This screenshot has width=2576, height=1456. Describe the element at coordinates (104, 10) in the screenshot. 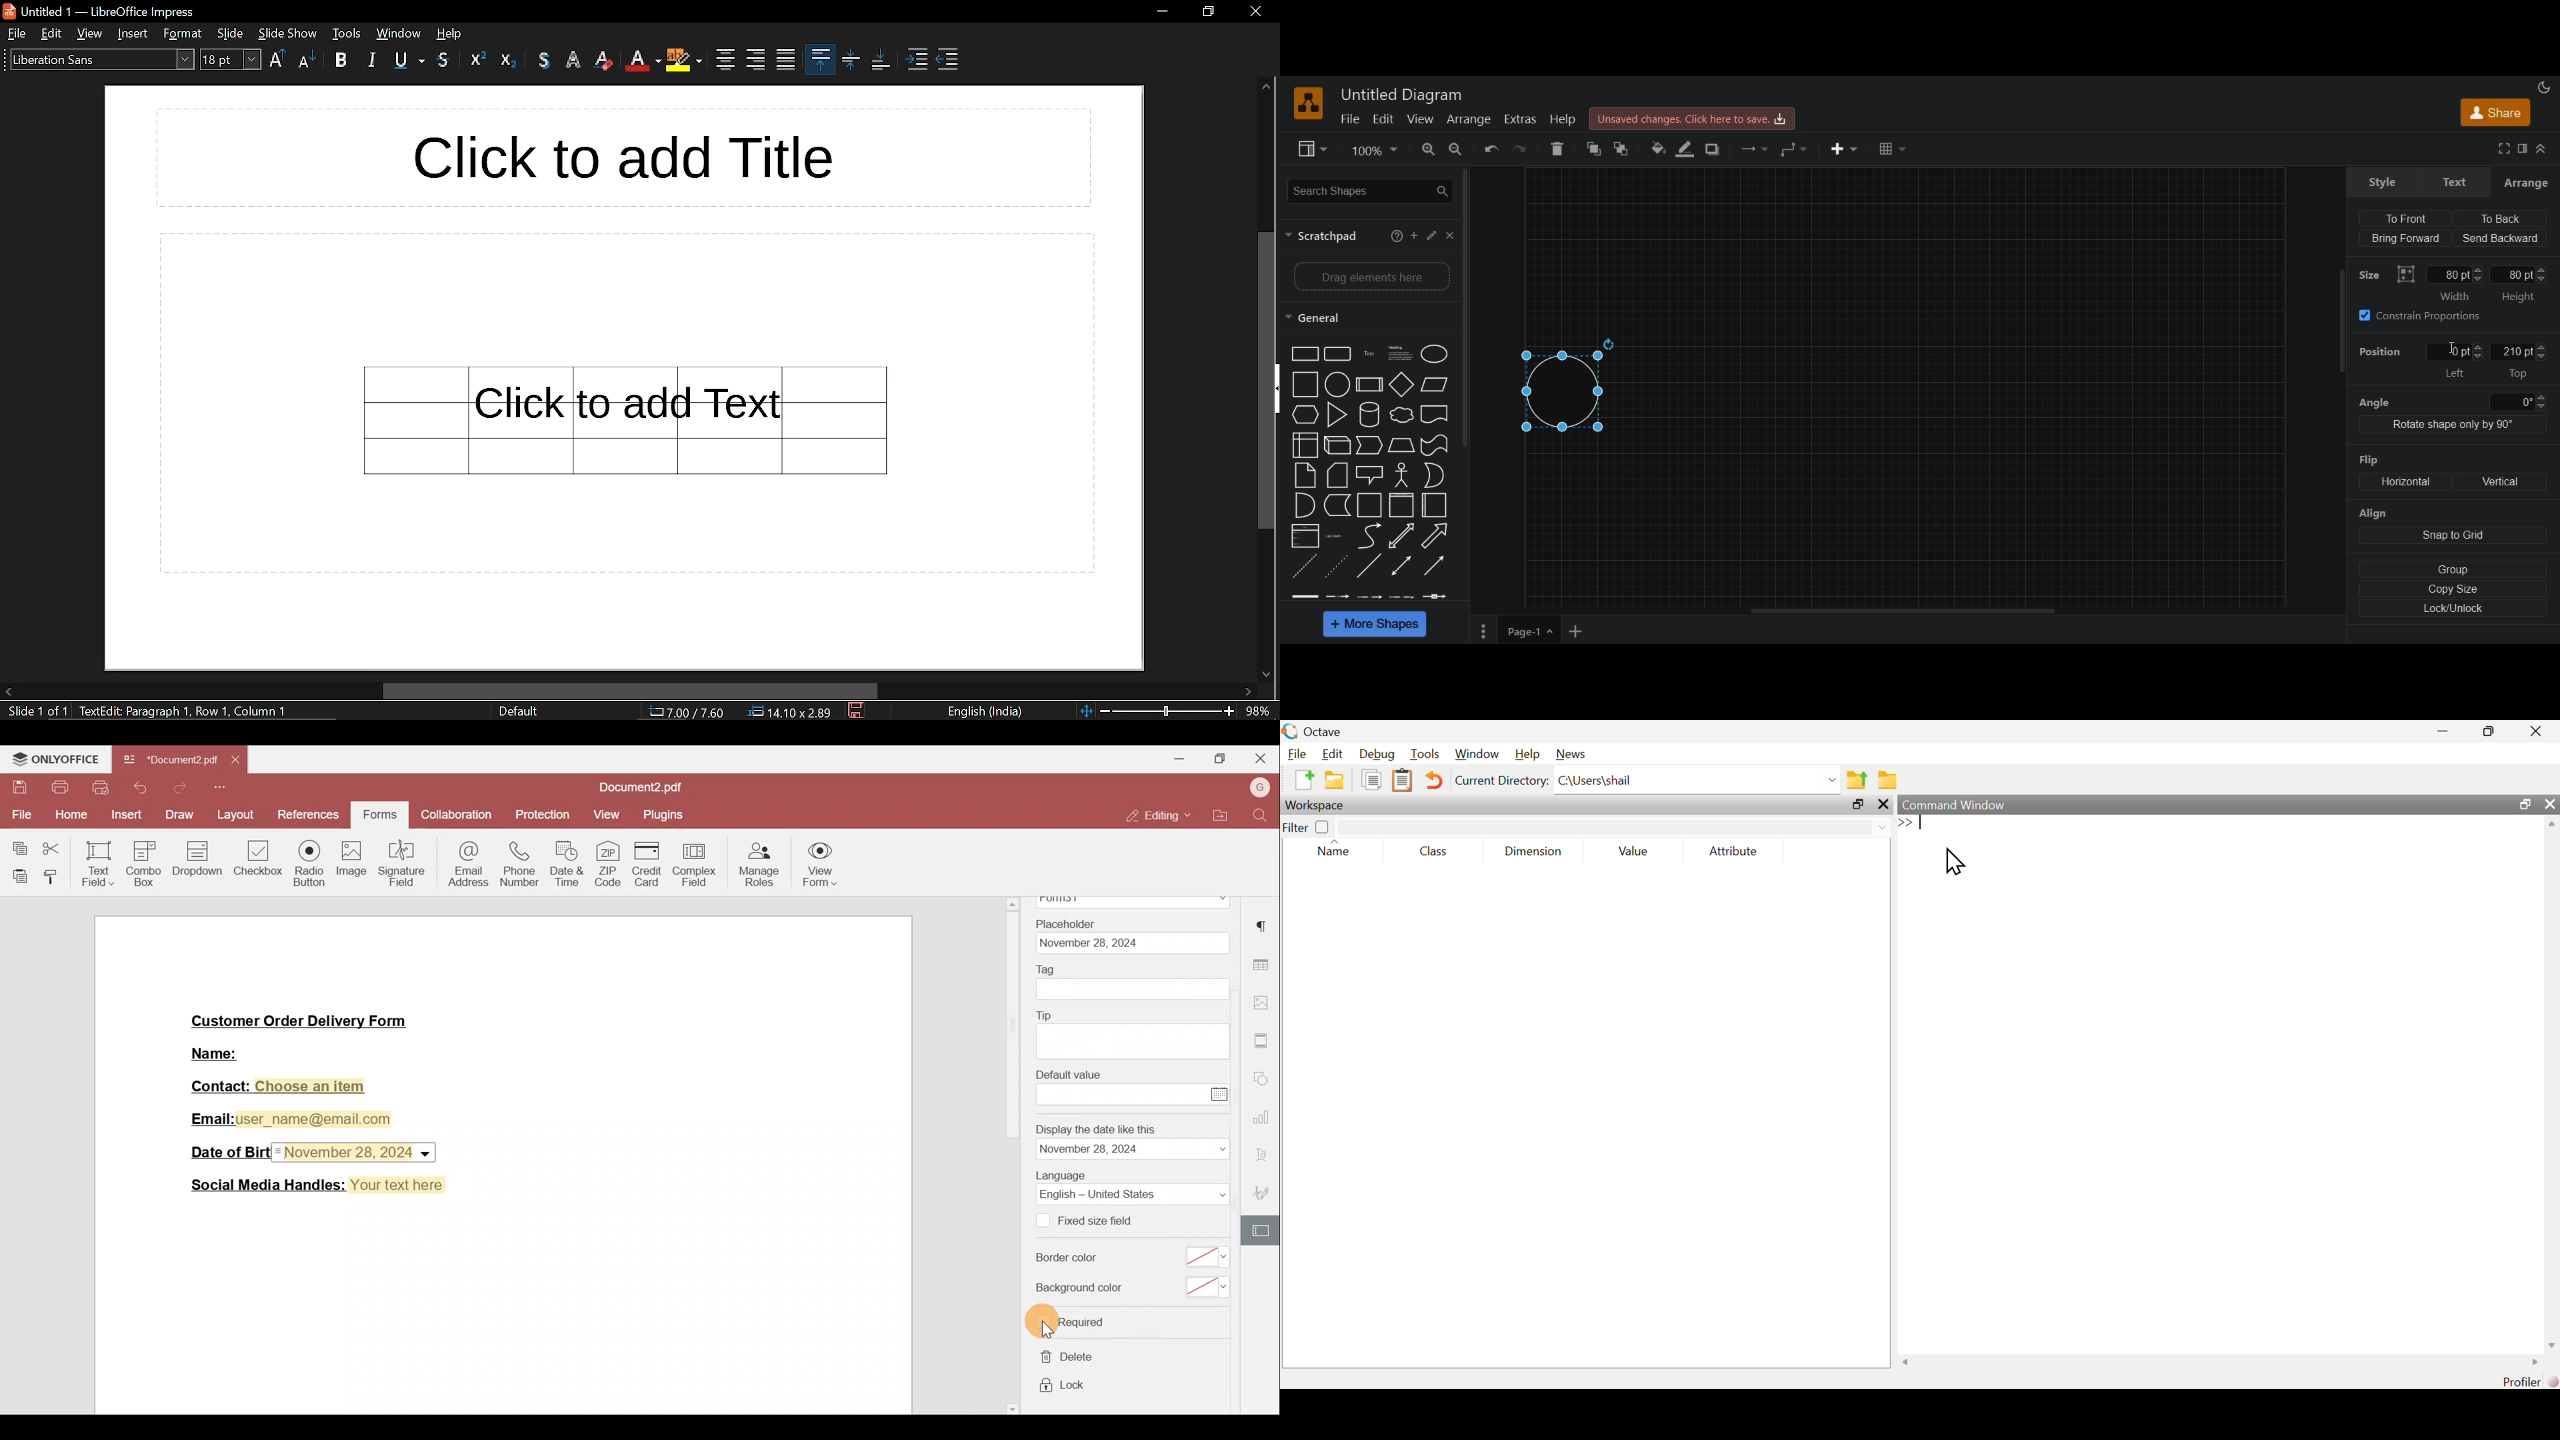

I see `untitled 1- libreoffice impress` at that location.